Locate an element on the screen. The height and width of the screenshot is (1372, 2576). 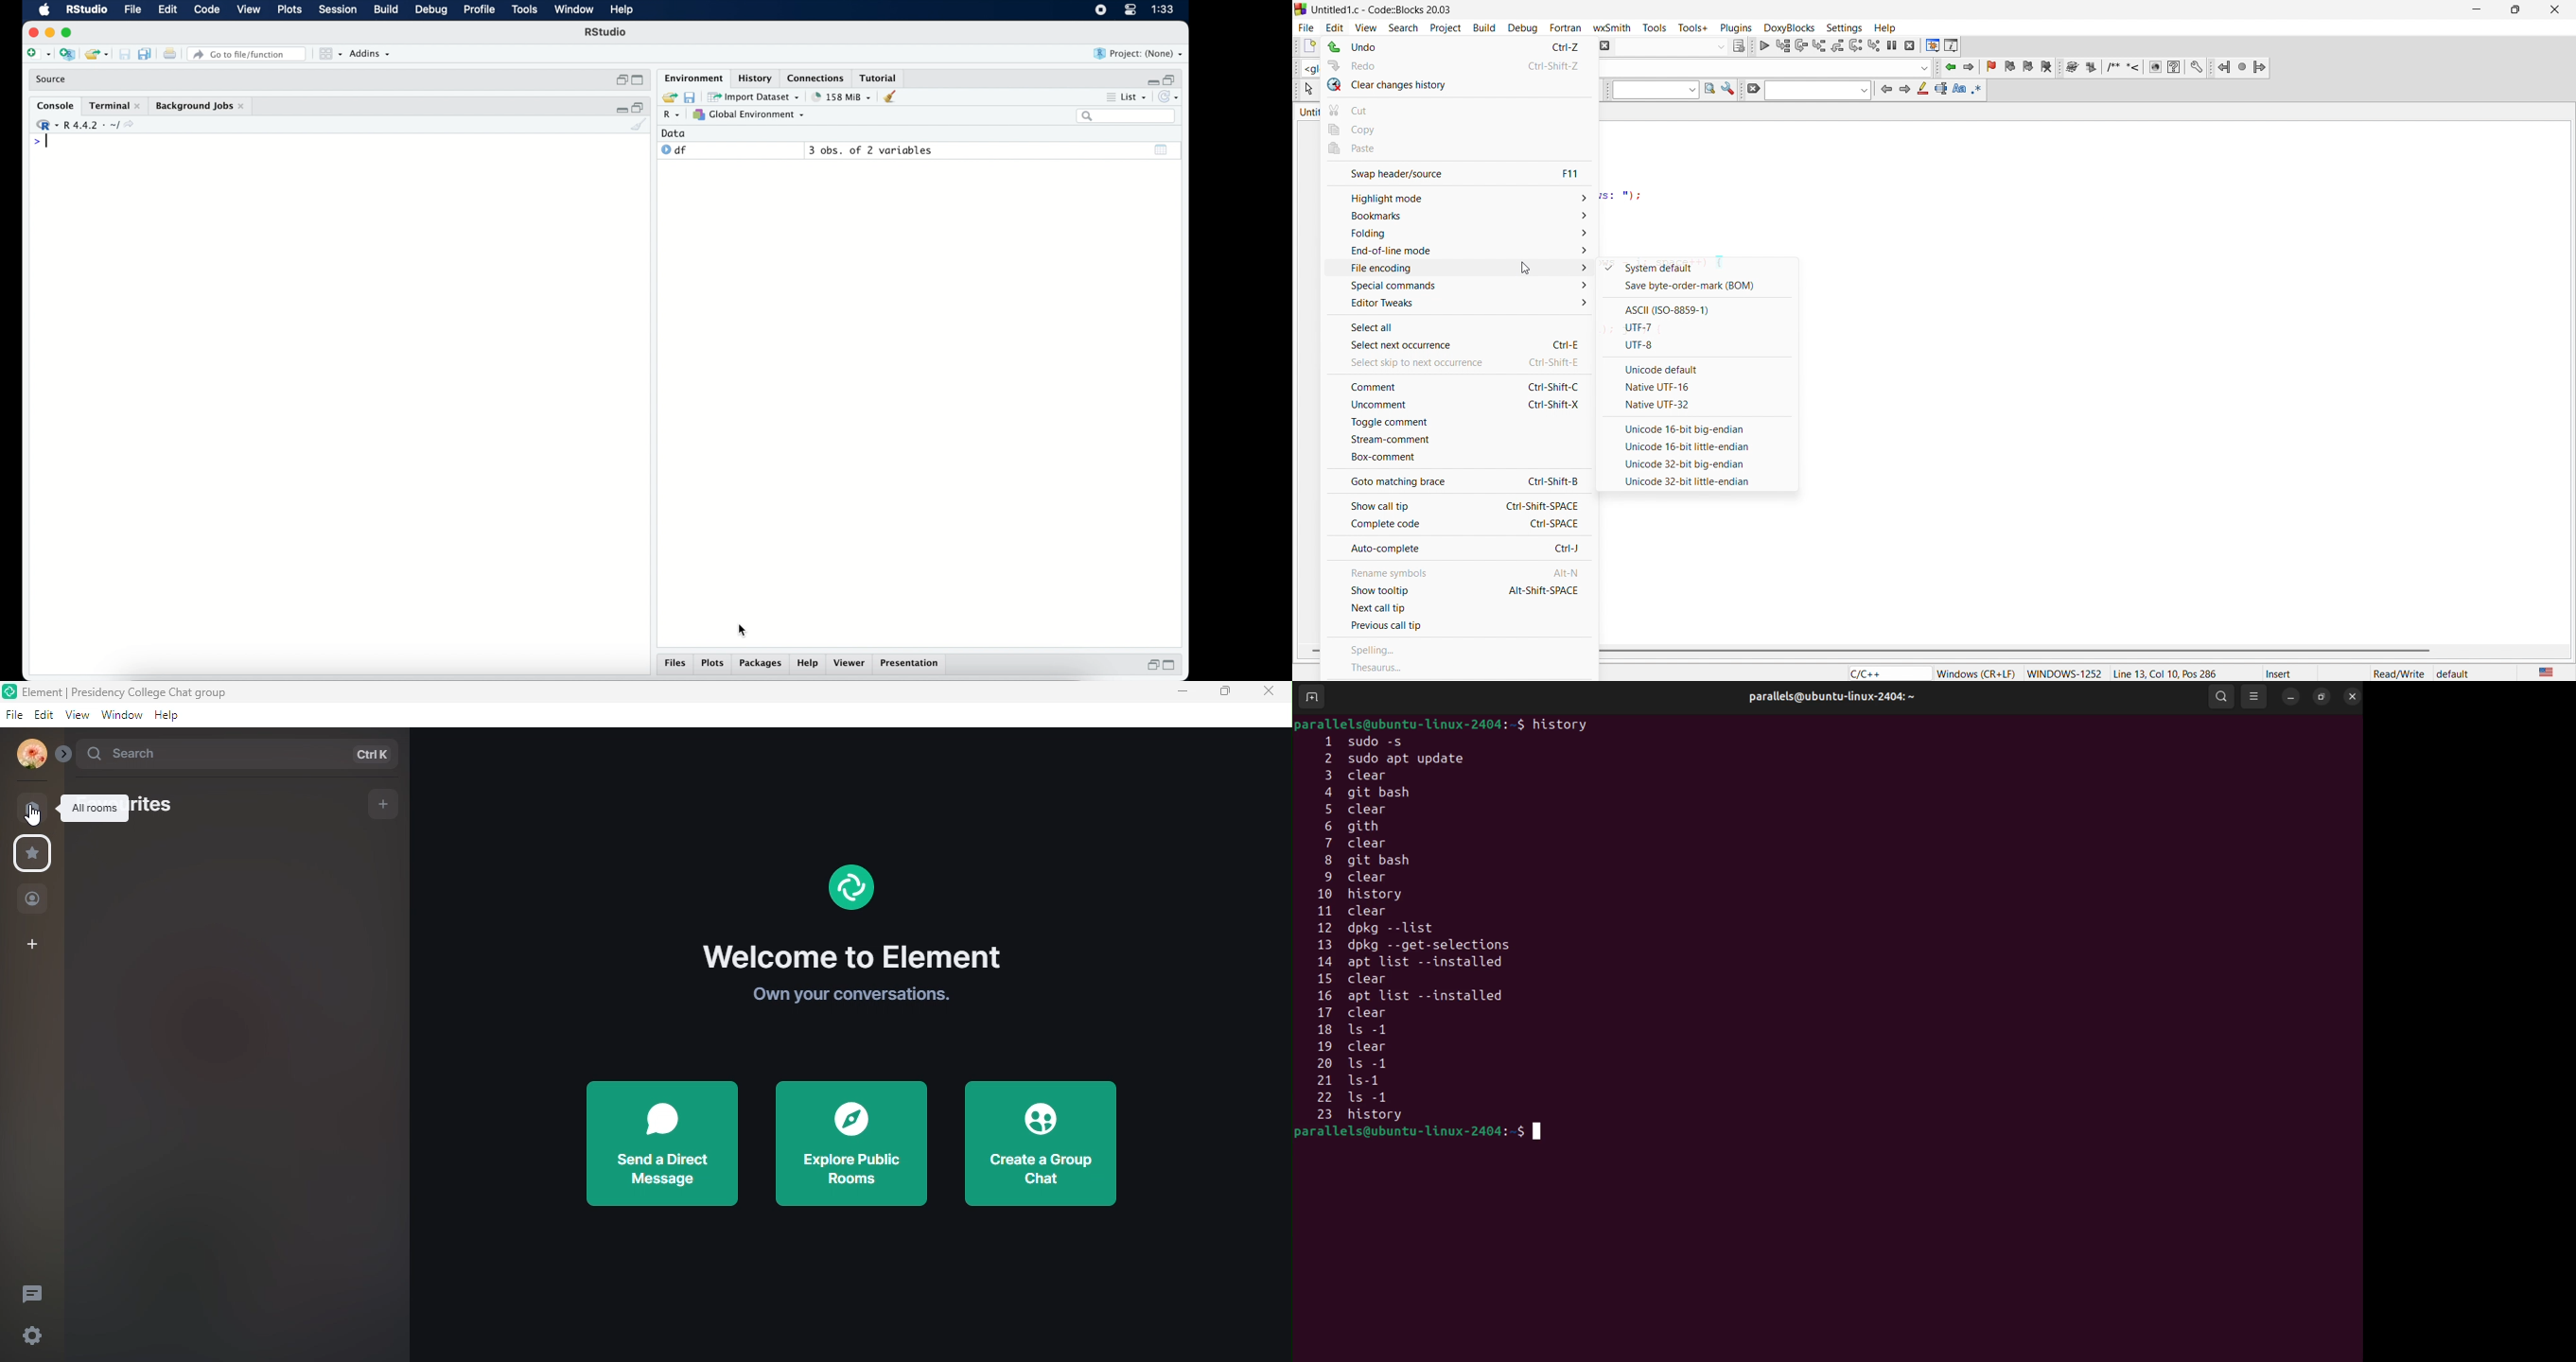
add terminal is located at coordinates (1312, 698).